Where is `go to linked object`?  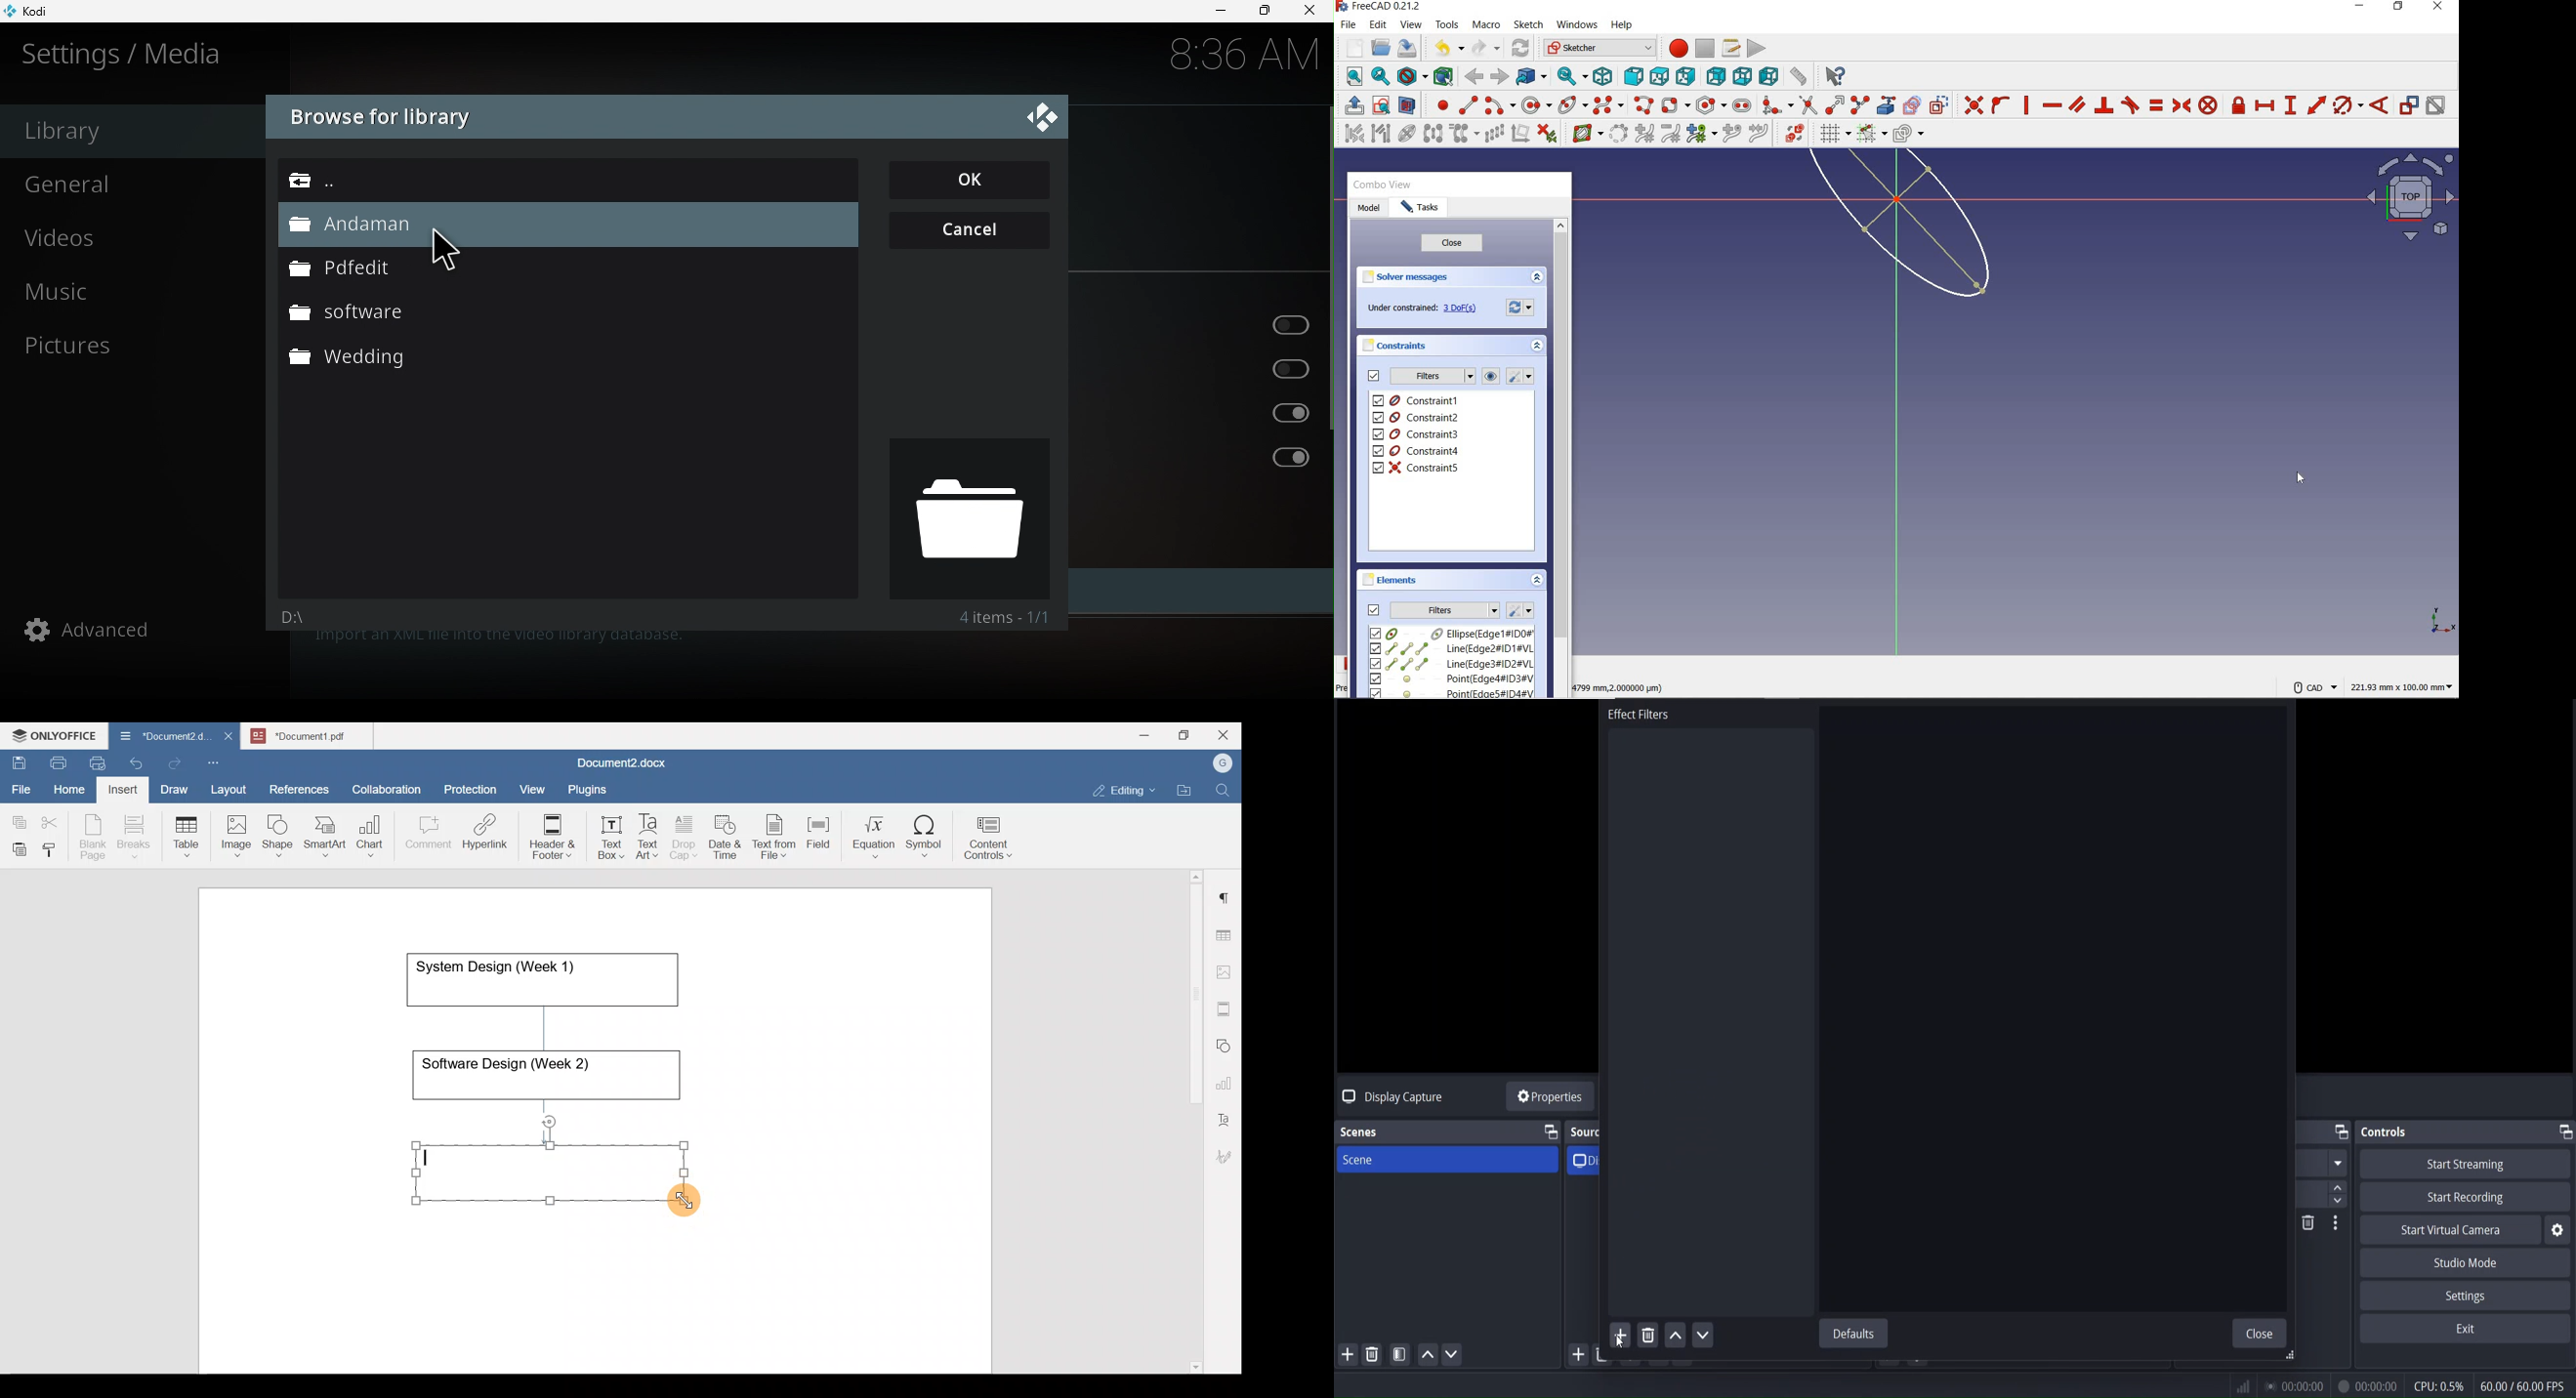
go to linked object is located at coordinates (1531, 76).